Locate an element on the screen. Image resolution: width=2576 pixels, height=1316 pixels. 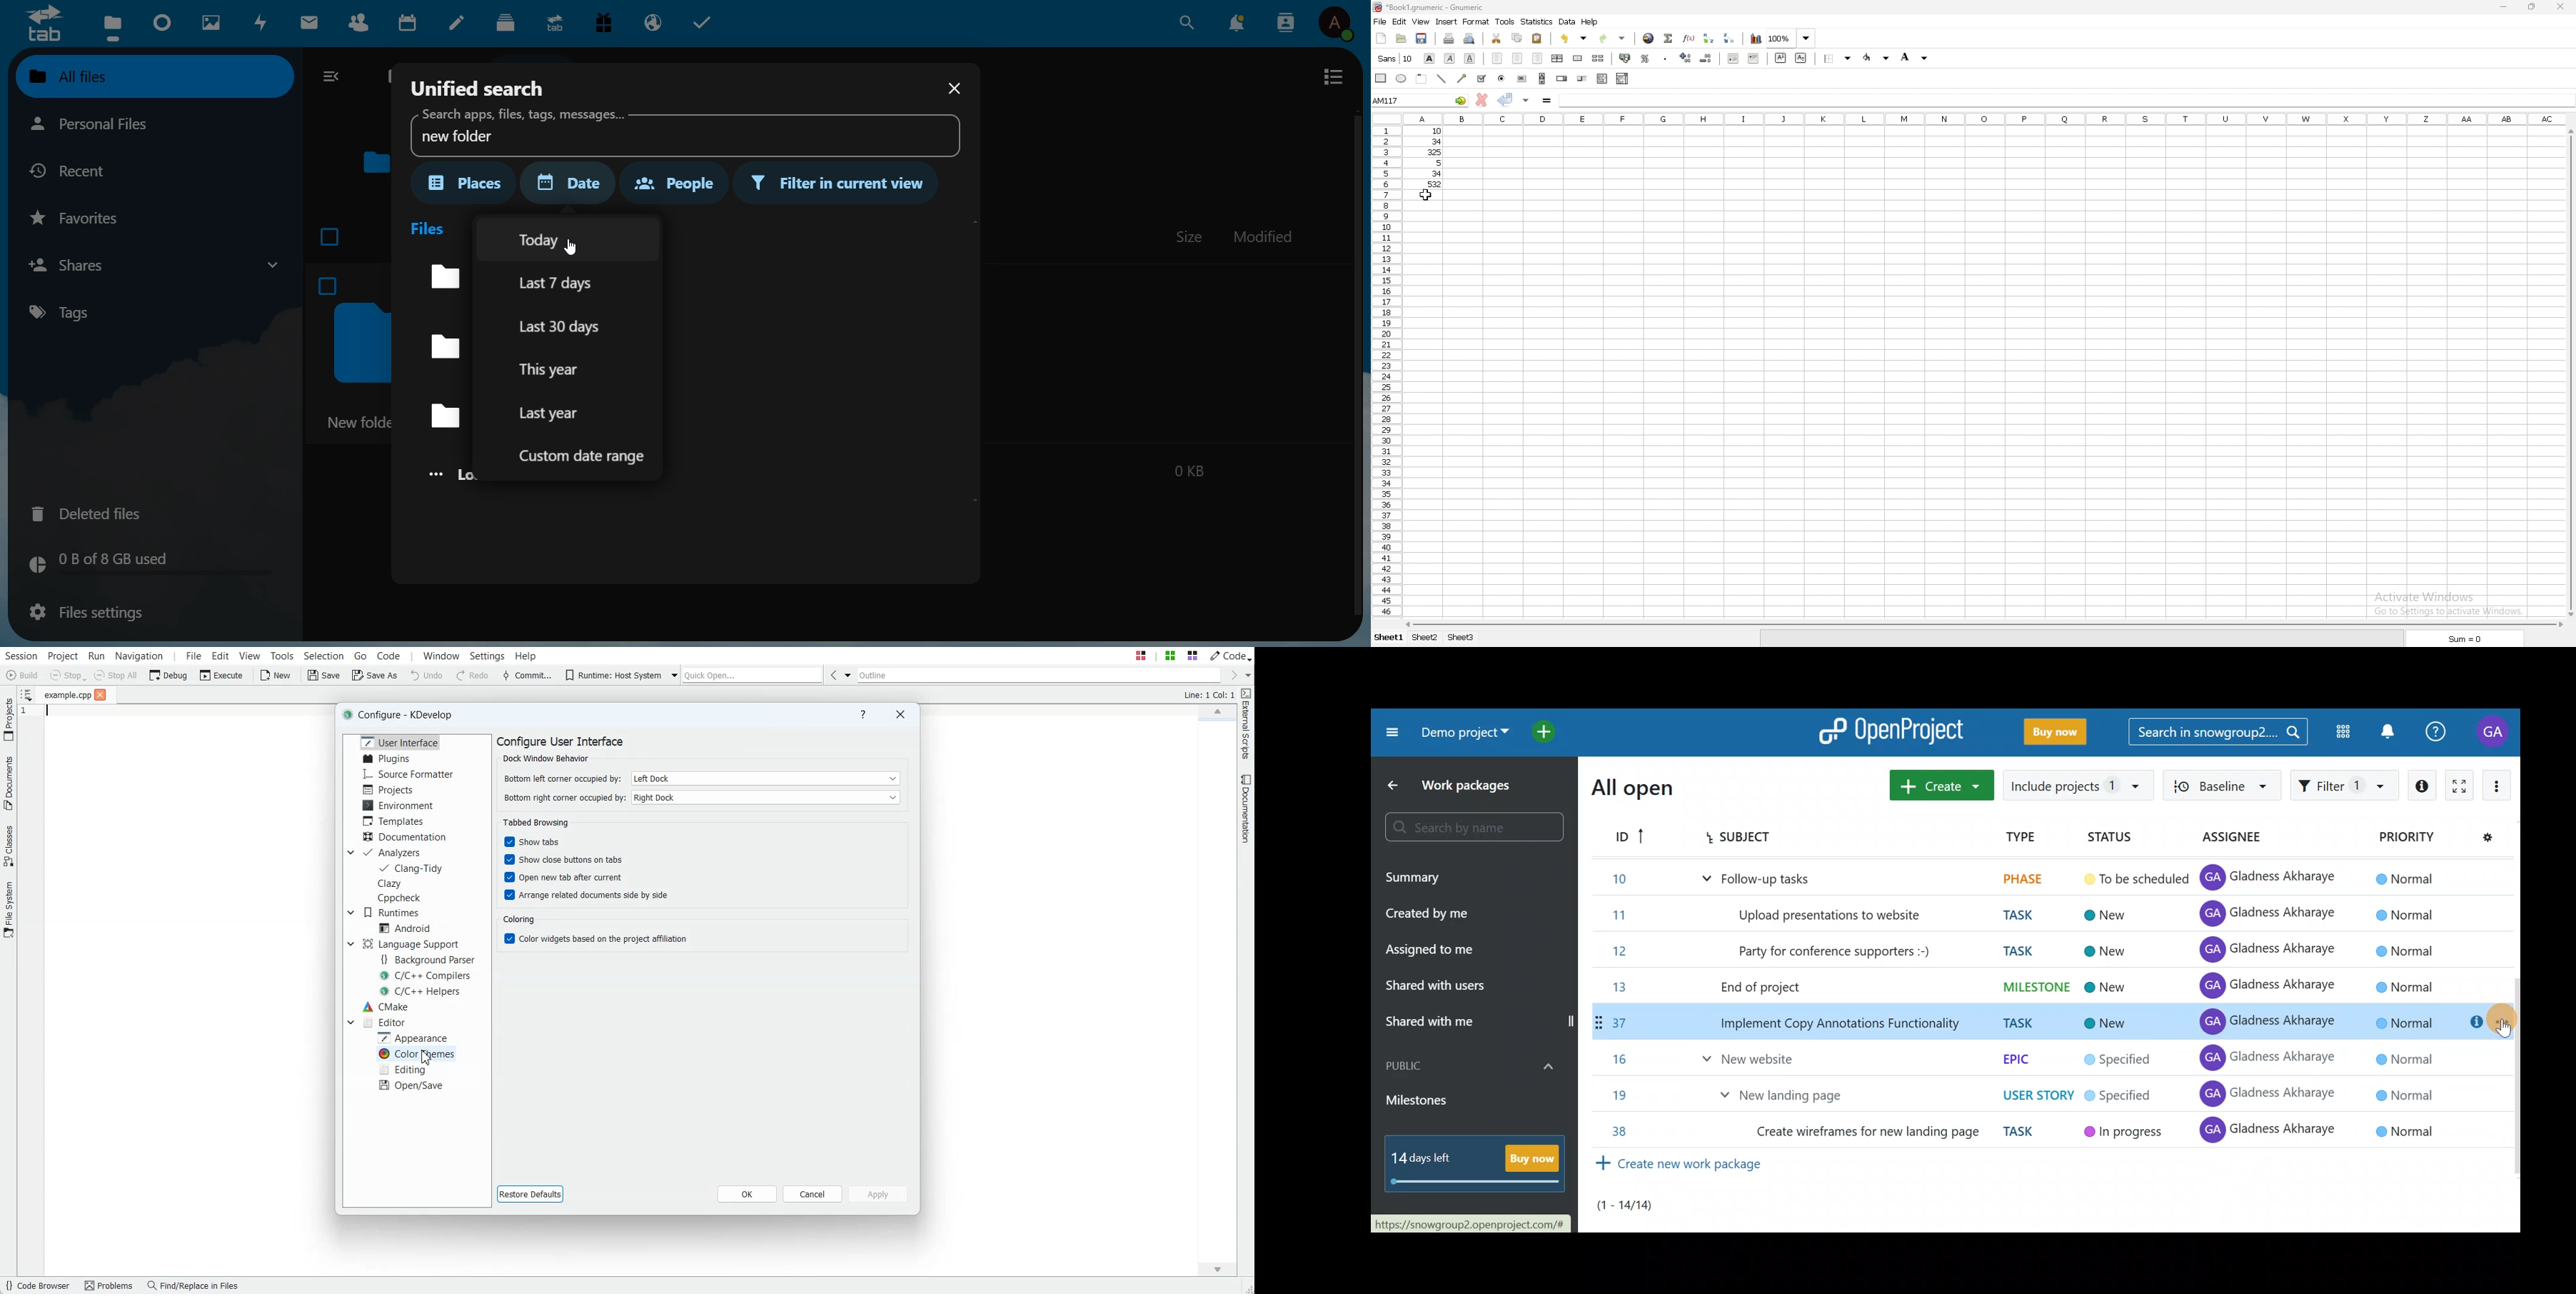
centre horizontally is located at coordinates (1557, 58).